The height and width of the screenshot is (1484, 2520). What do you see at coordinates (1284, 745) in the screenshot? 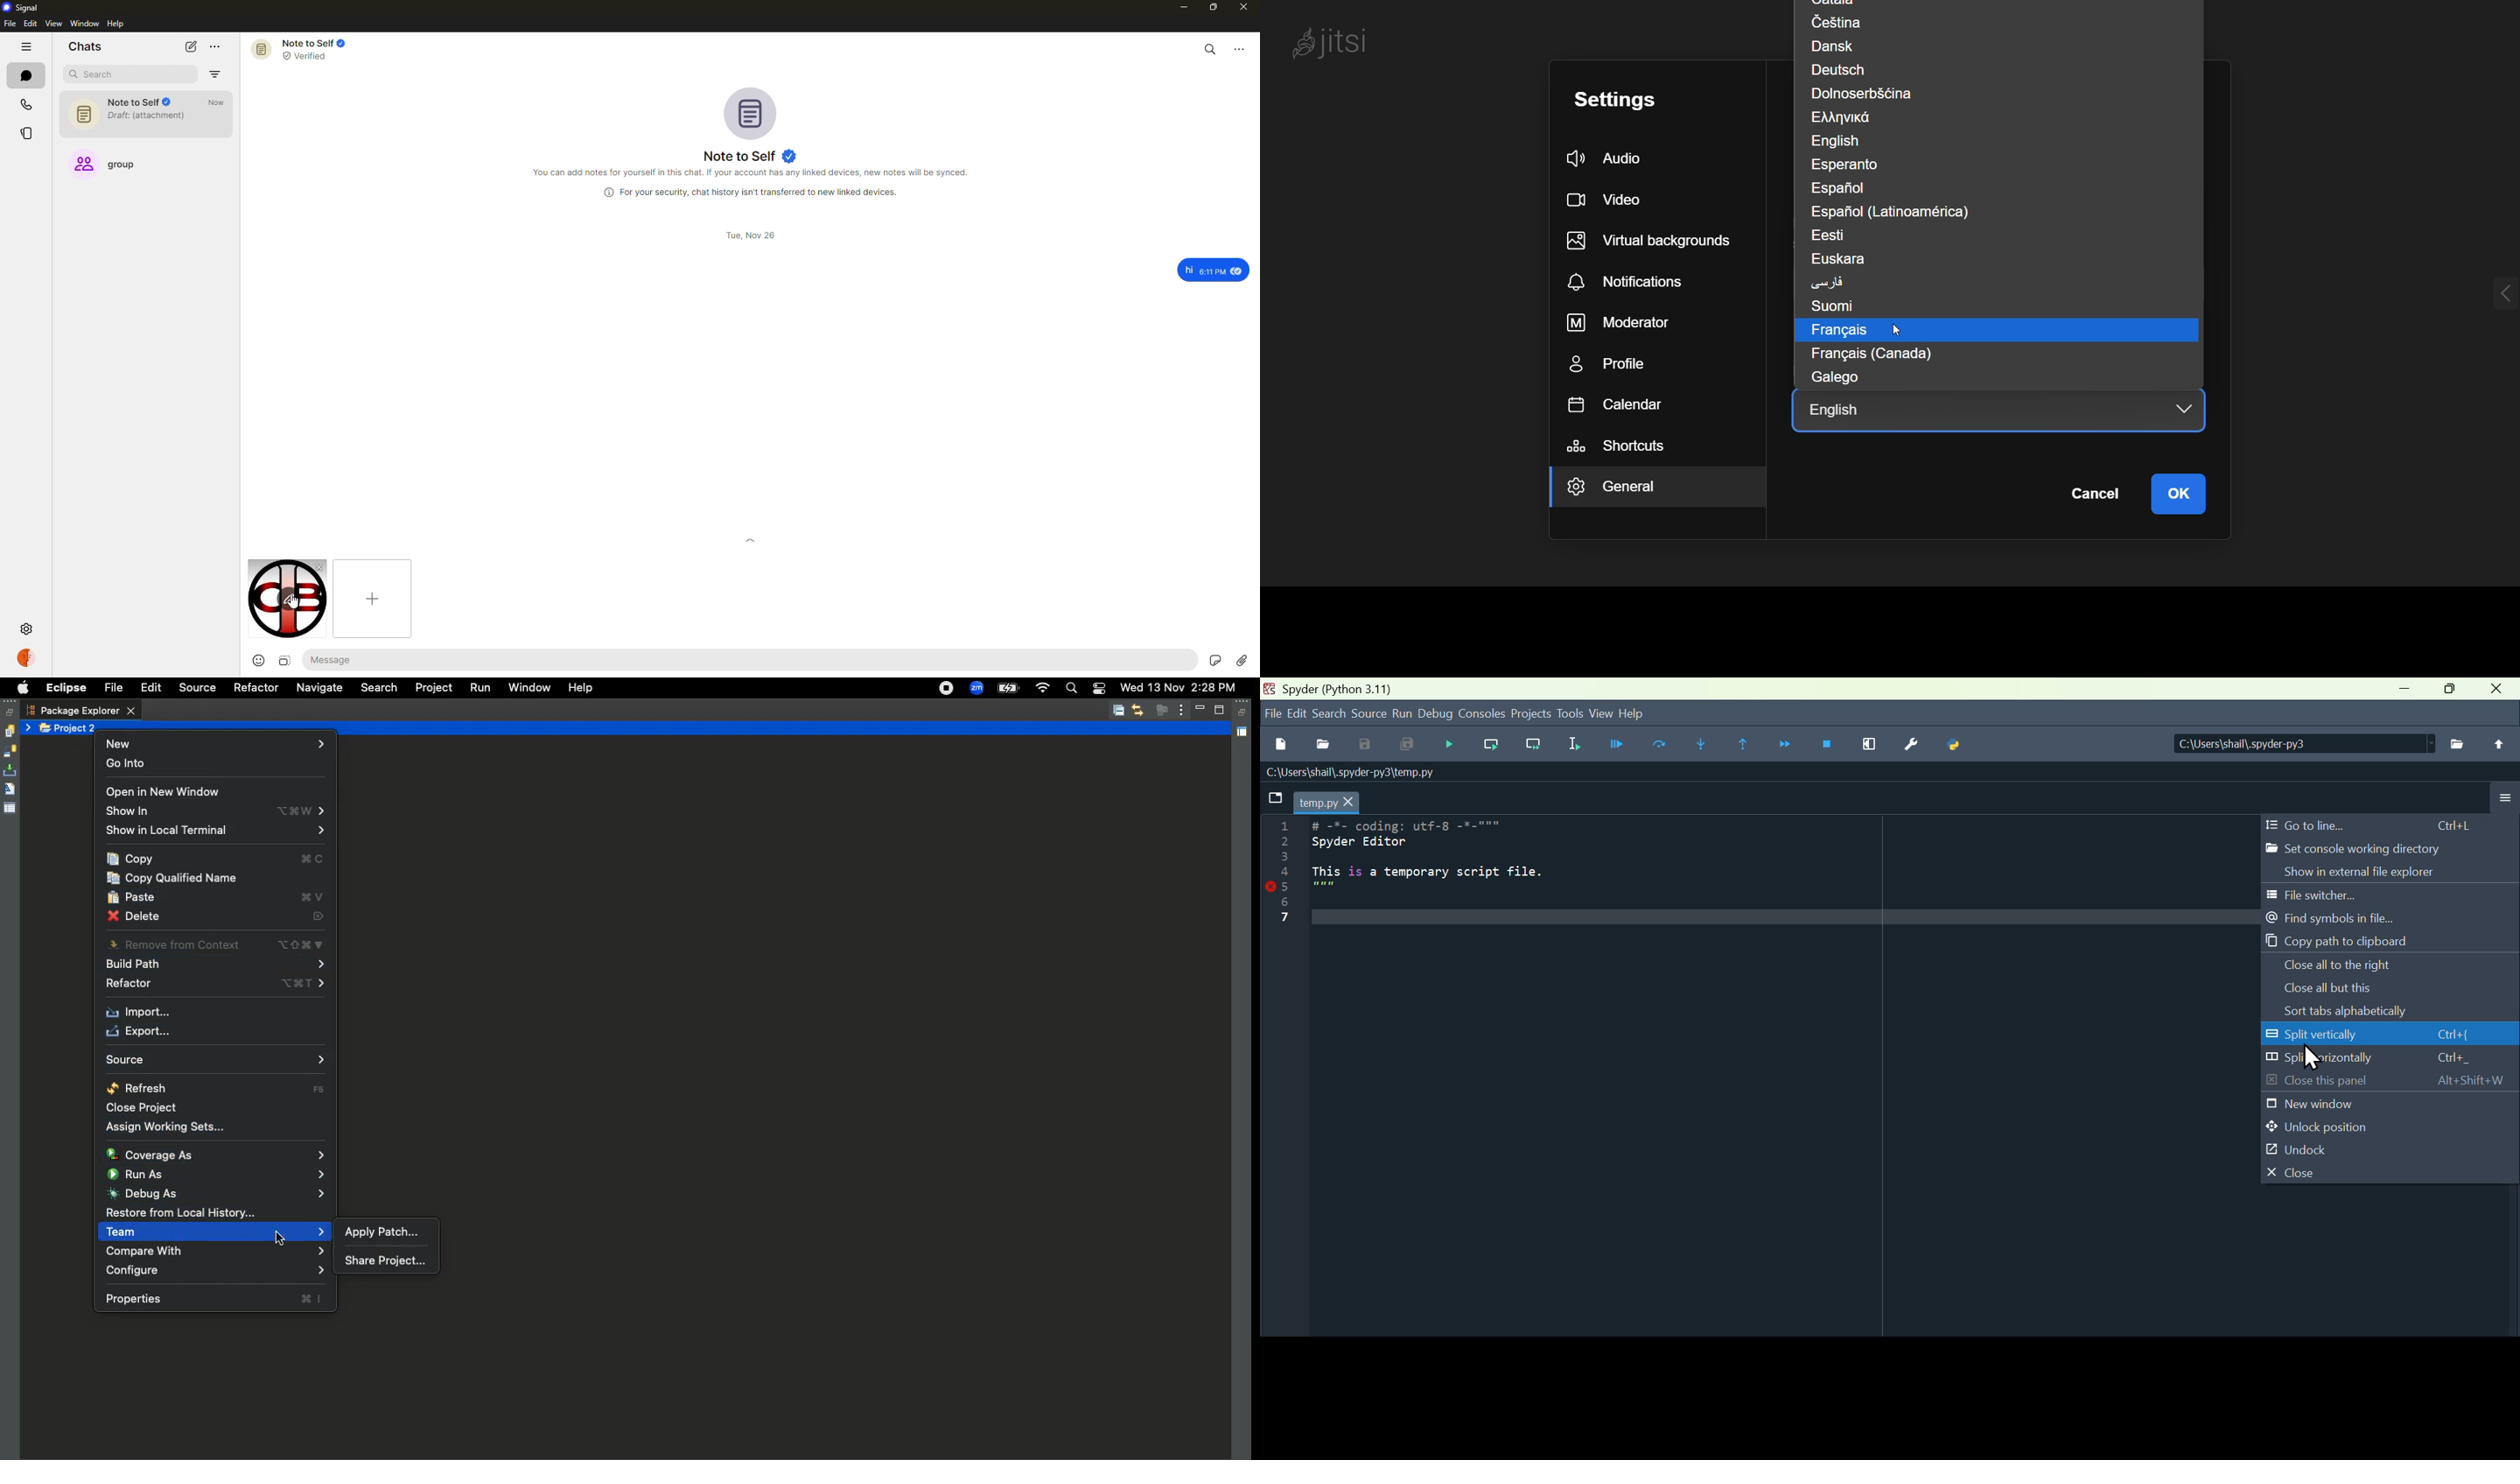
I see `New file` at bounding box center [1284, 745].